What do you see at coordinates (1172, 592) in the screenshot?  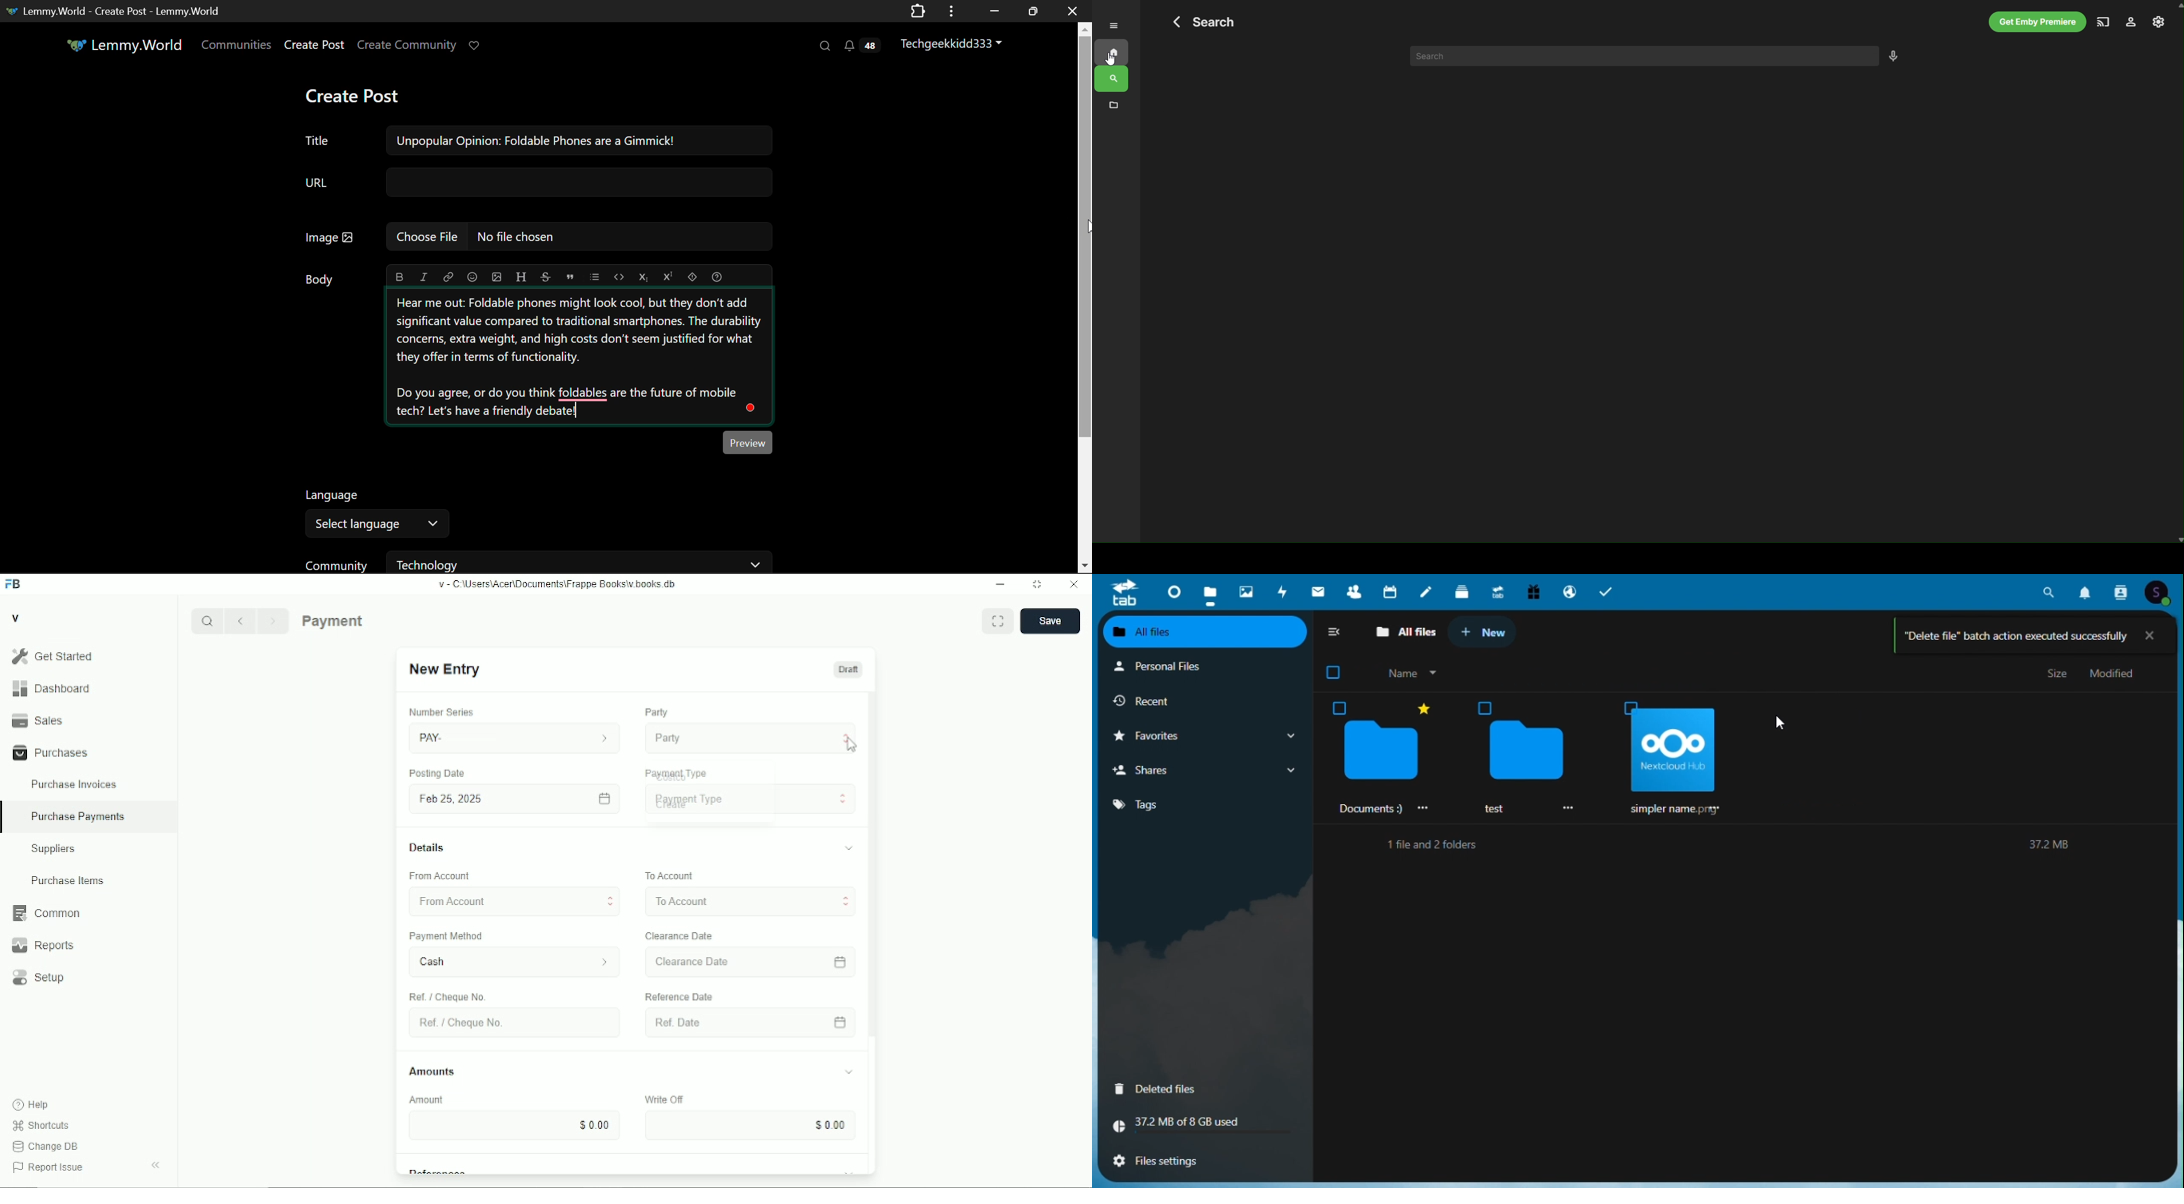 I see `Dashboard` at bounding box center [1172, 592].